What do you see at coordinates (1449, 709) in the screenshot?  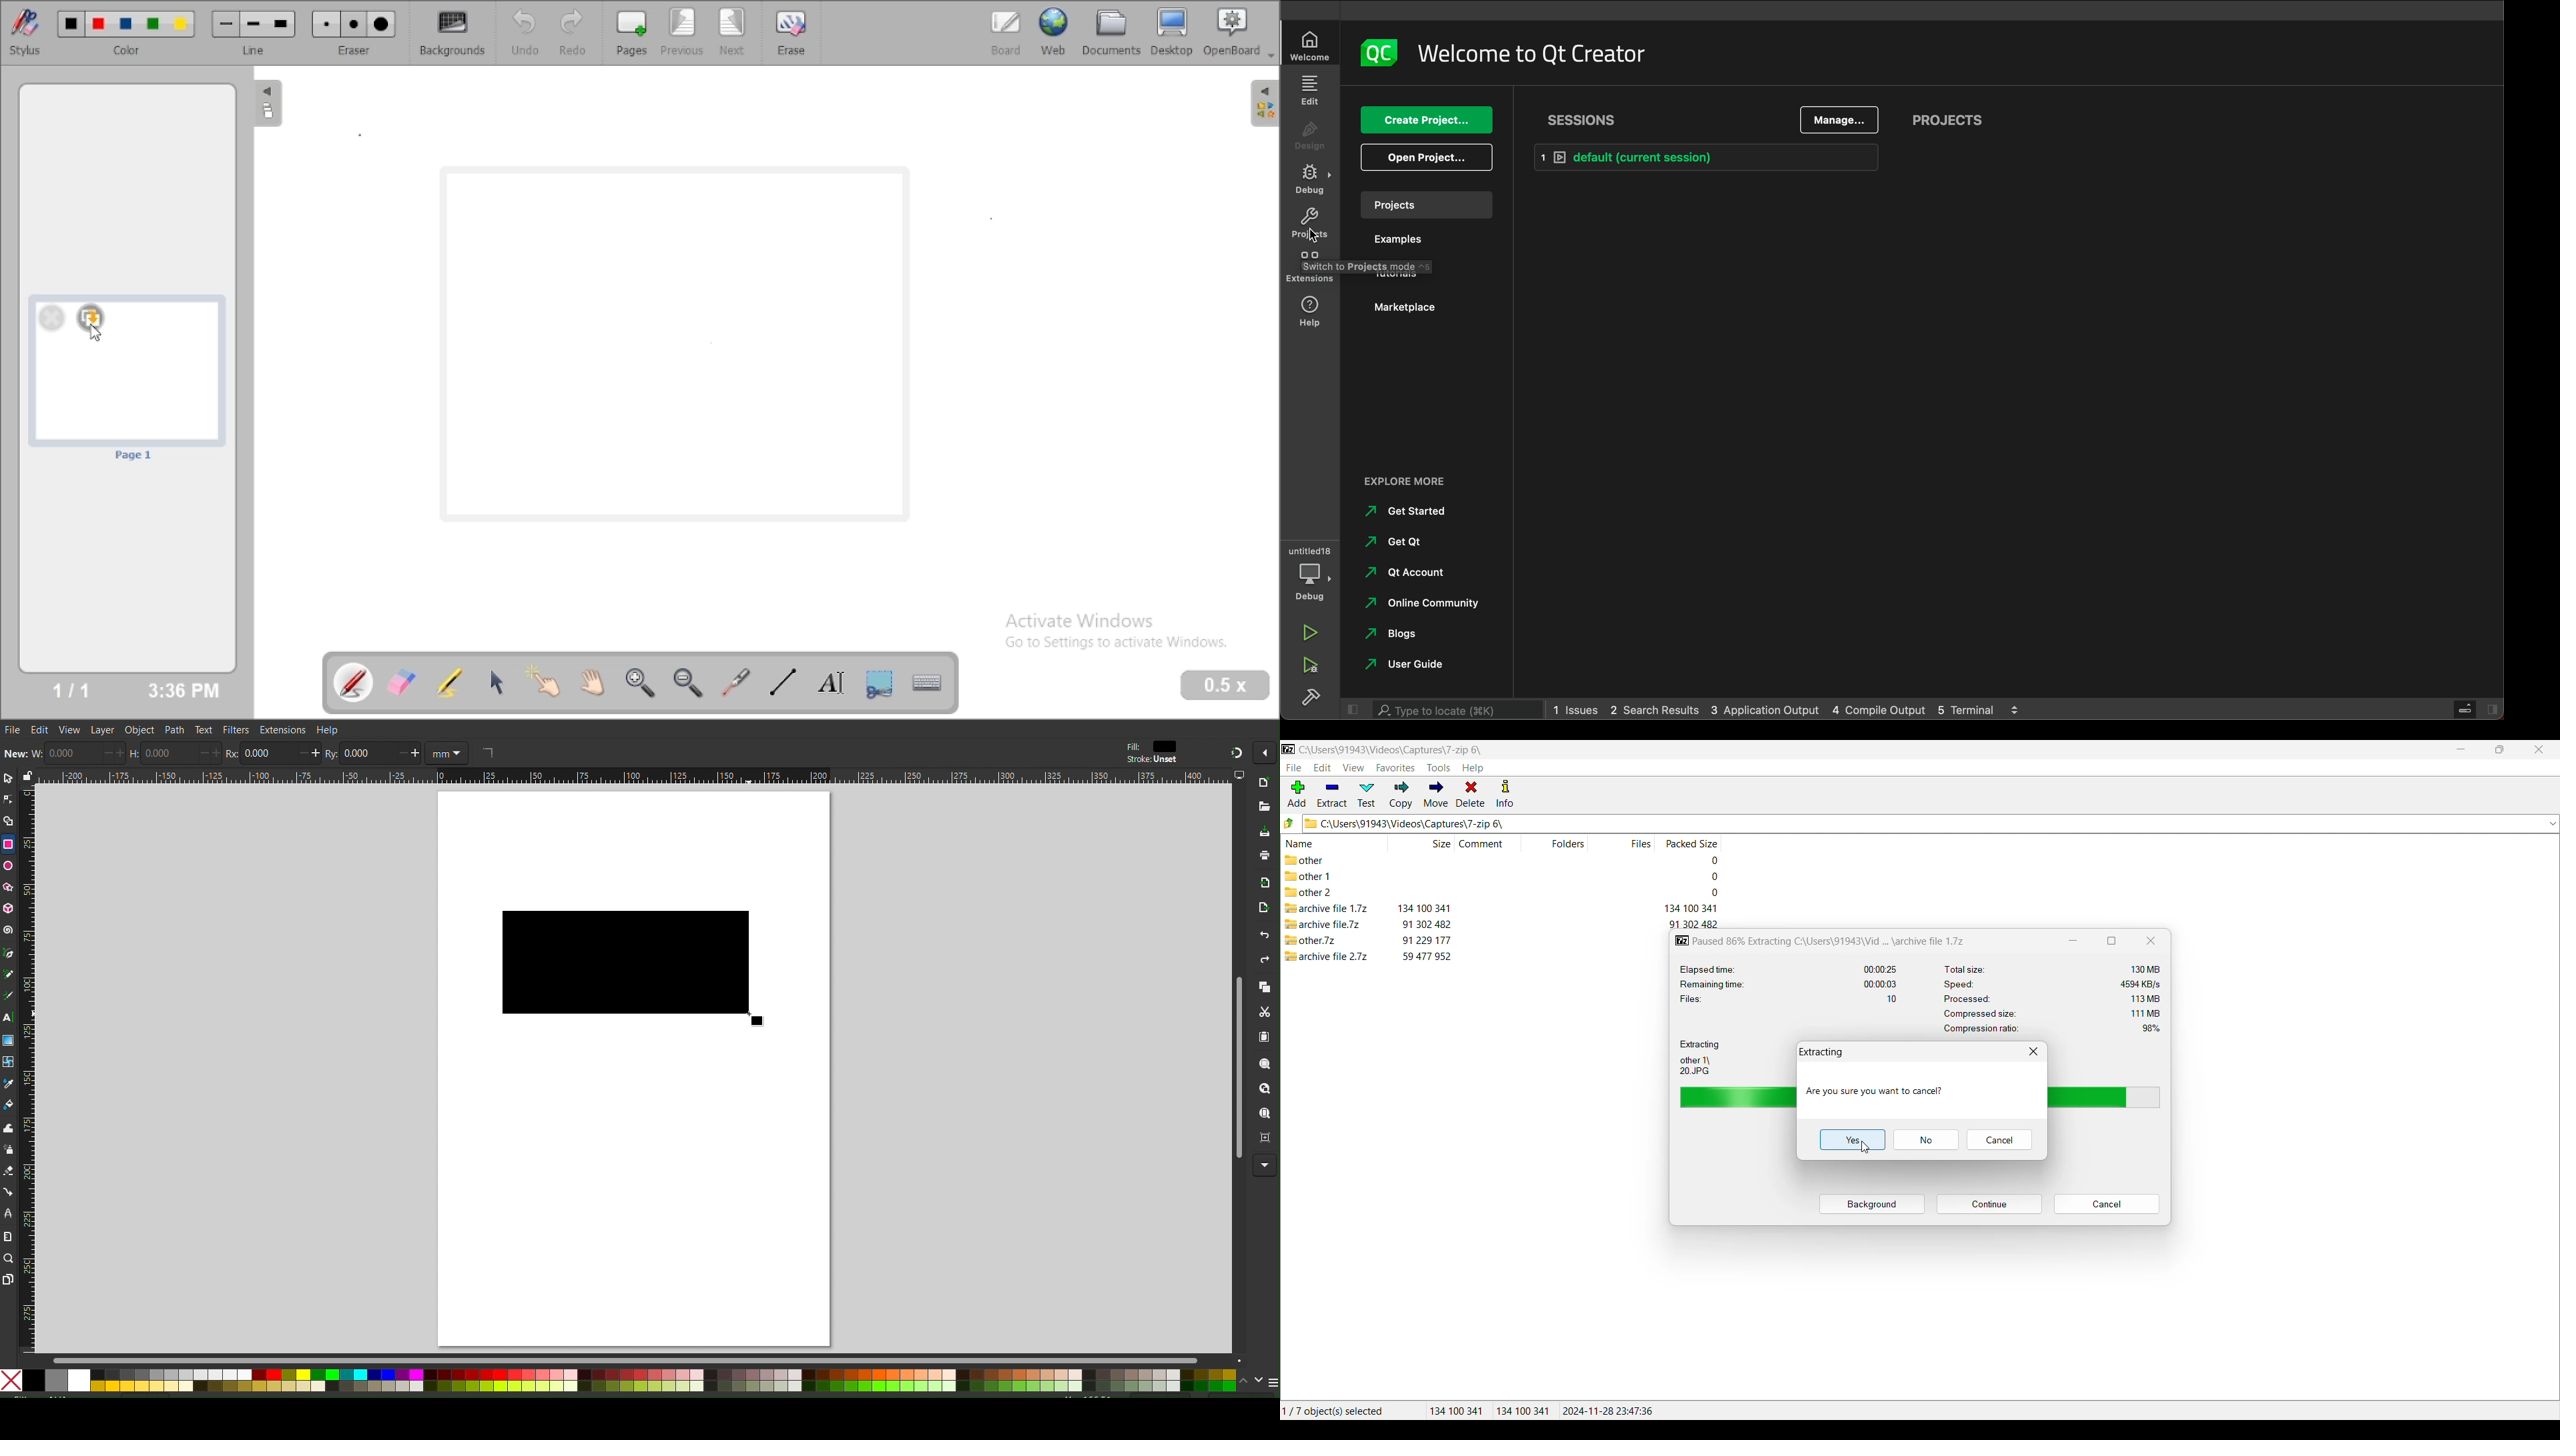 I see `search bar` at bounding box center [1449, 709].